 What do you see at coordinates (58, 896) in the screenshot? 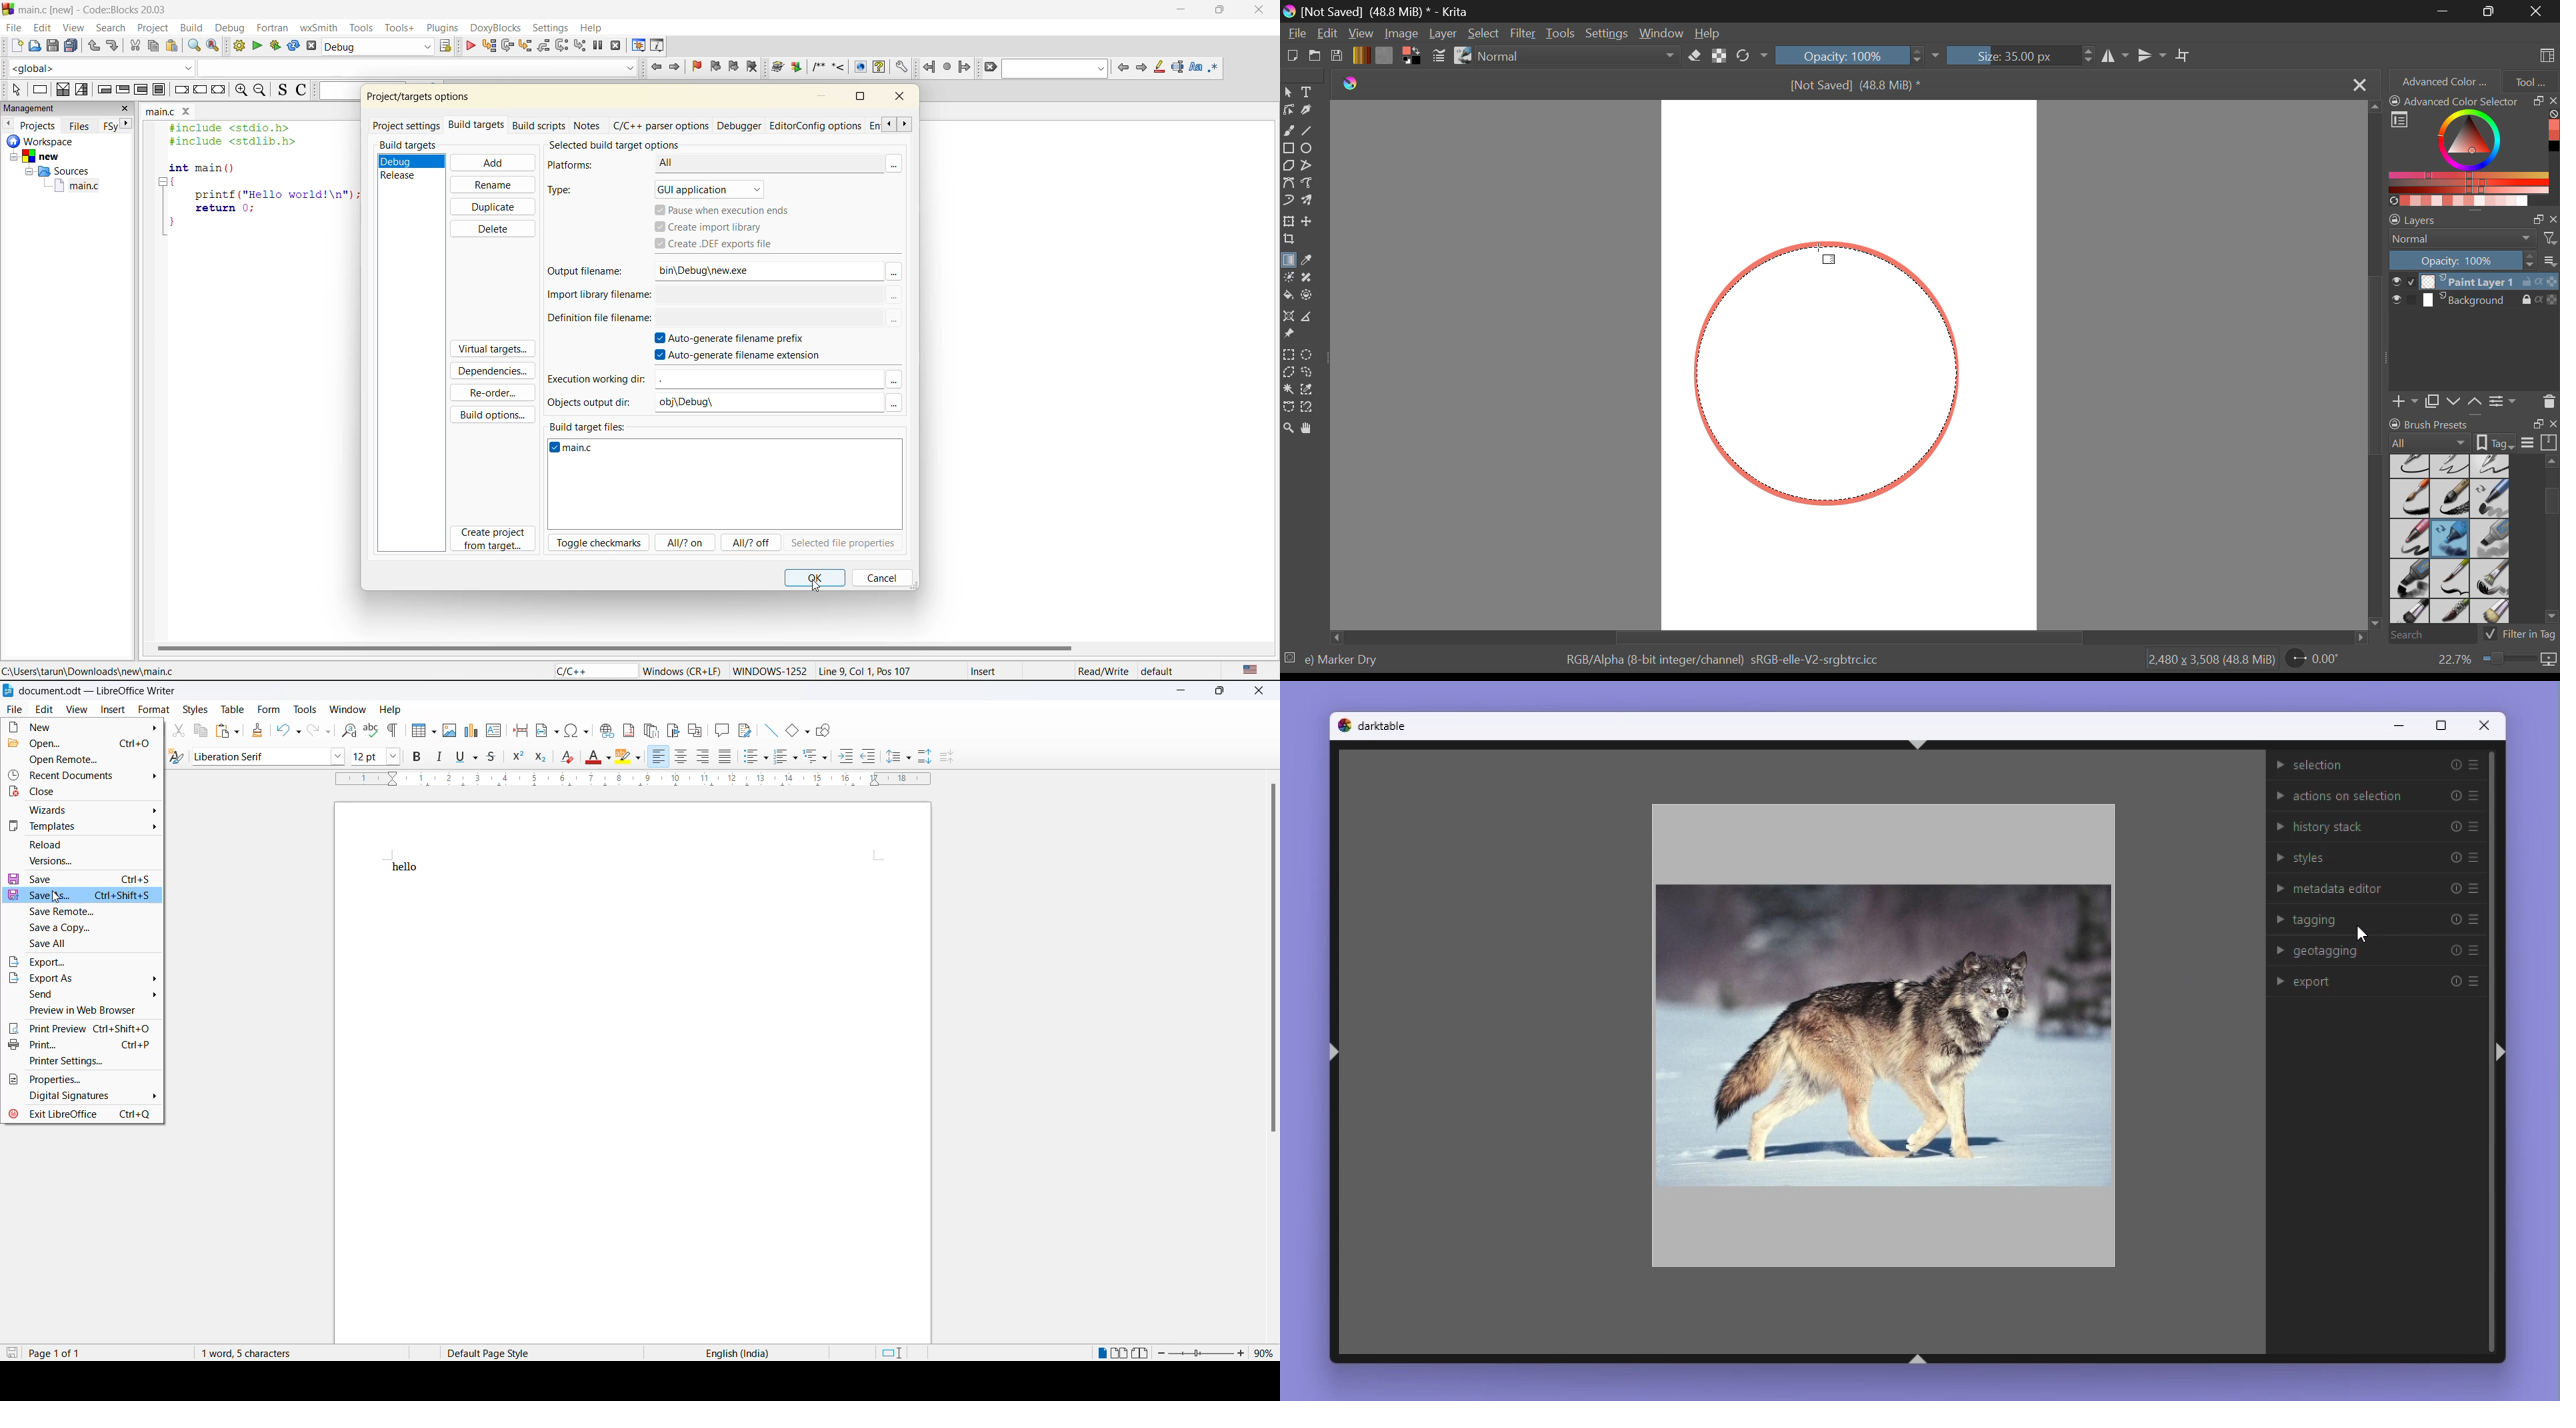
I see `Cursor` at bounding box center [58, 896].